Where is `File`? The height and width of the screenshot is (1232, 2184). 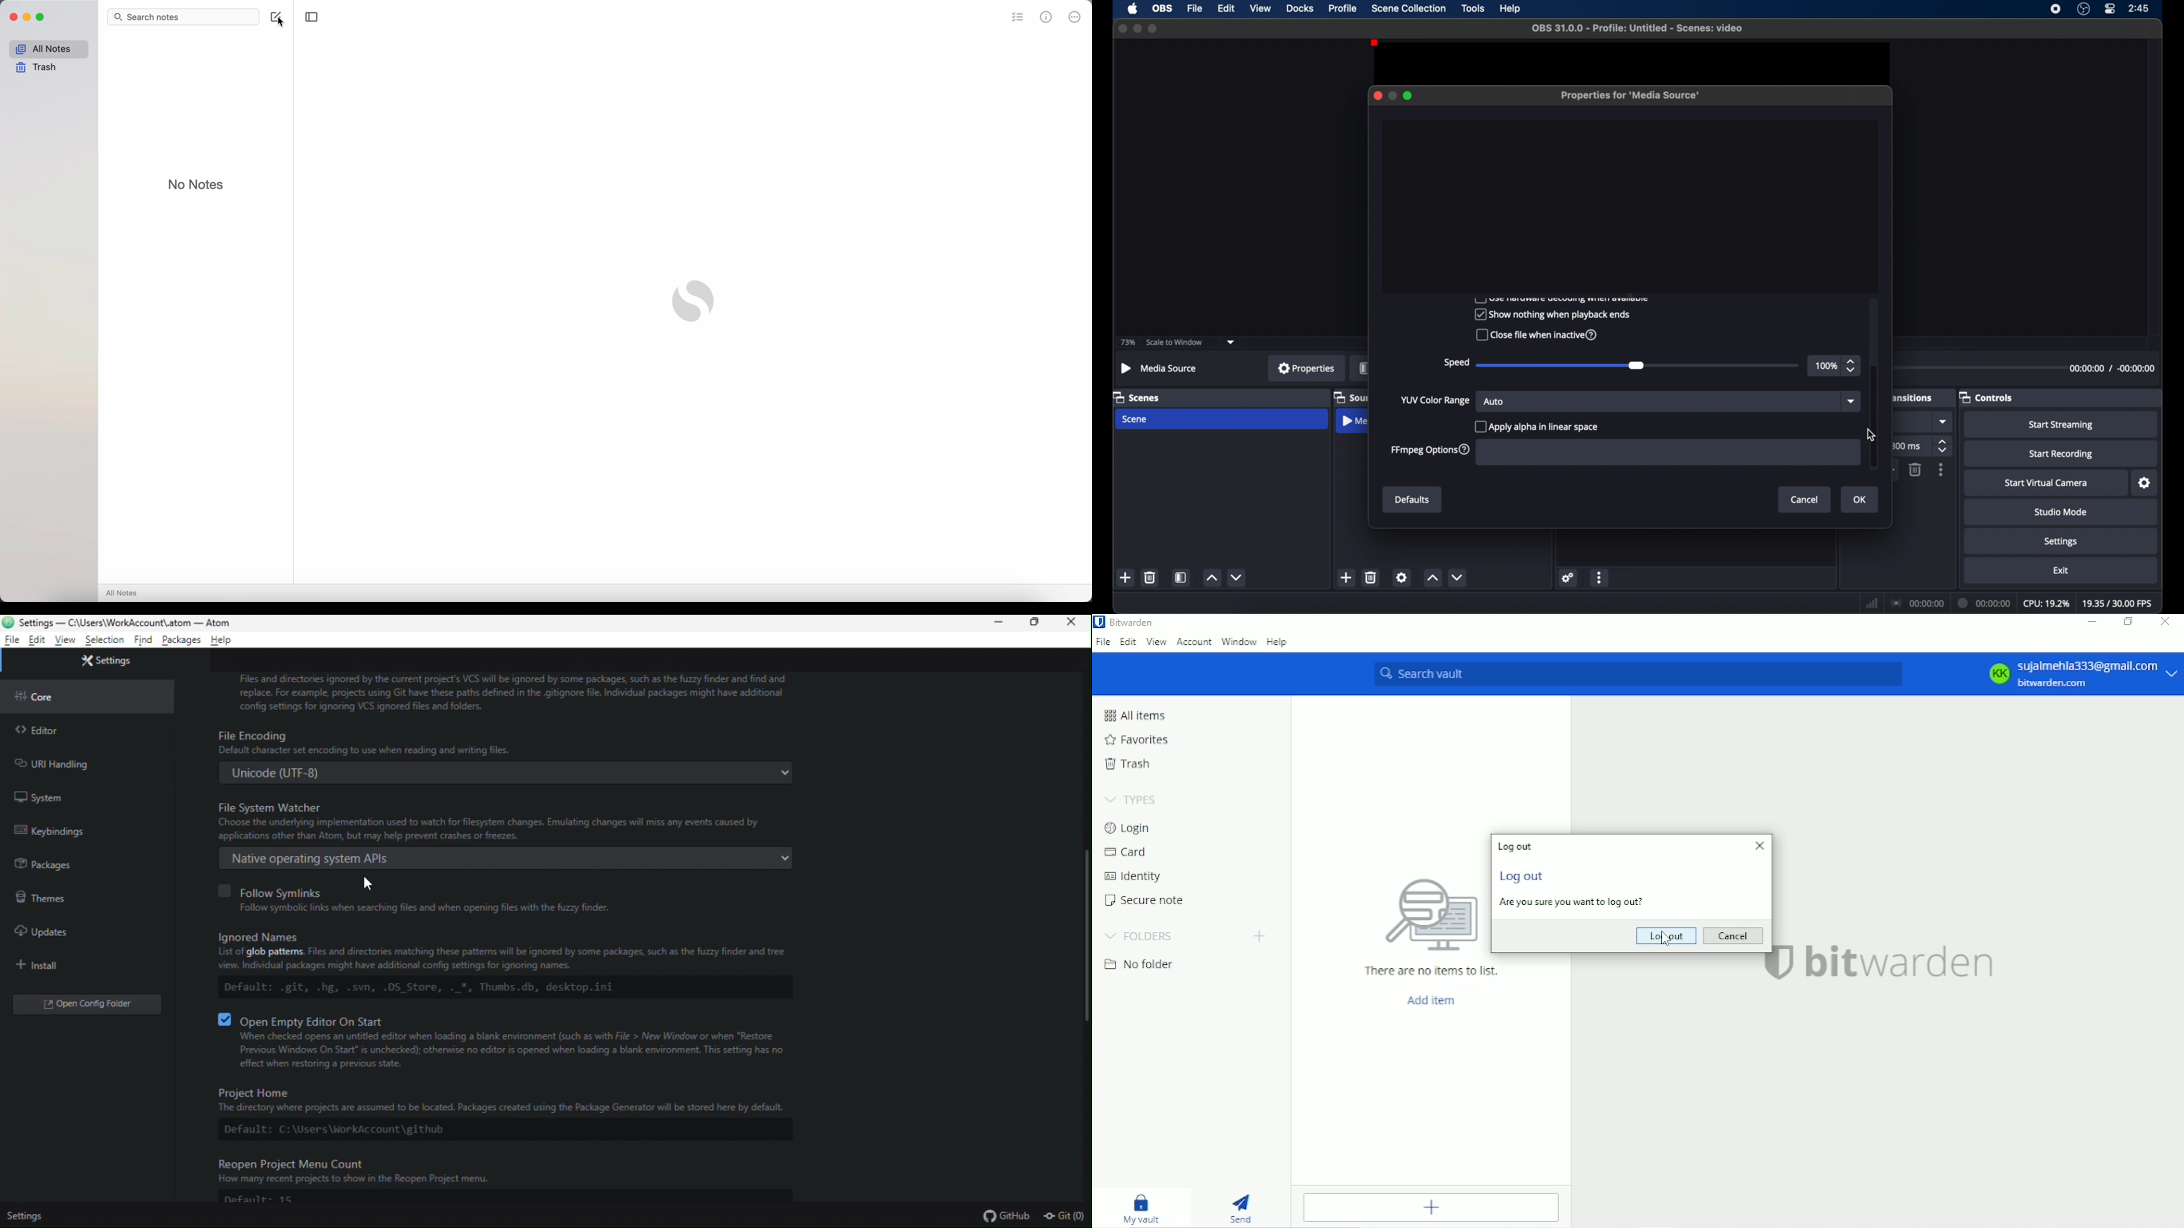
File is located at coordinates (12, 640).